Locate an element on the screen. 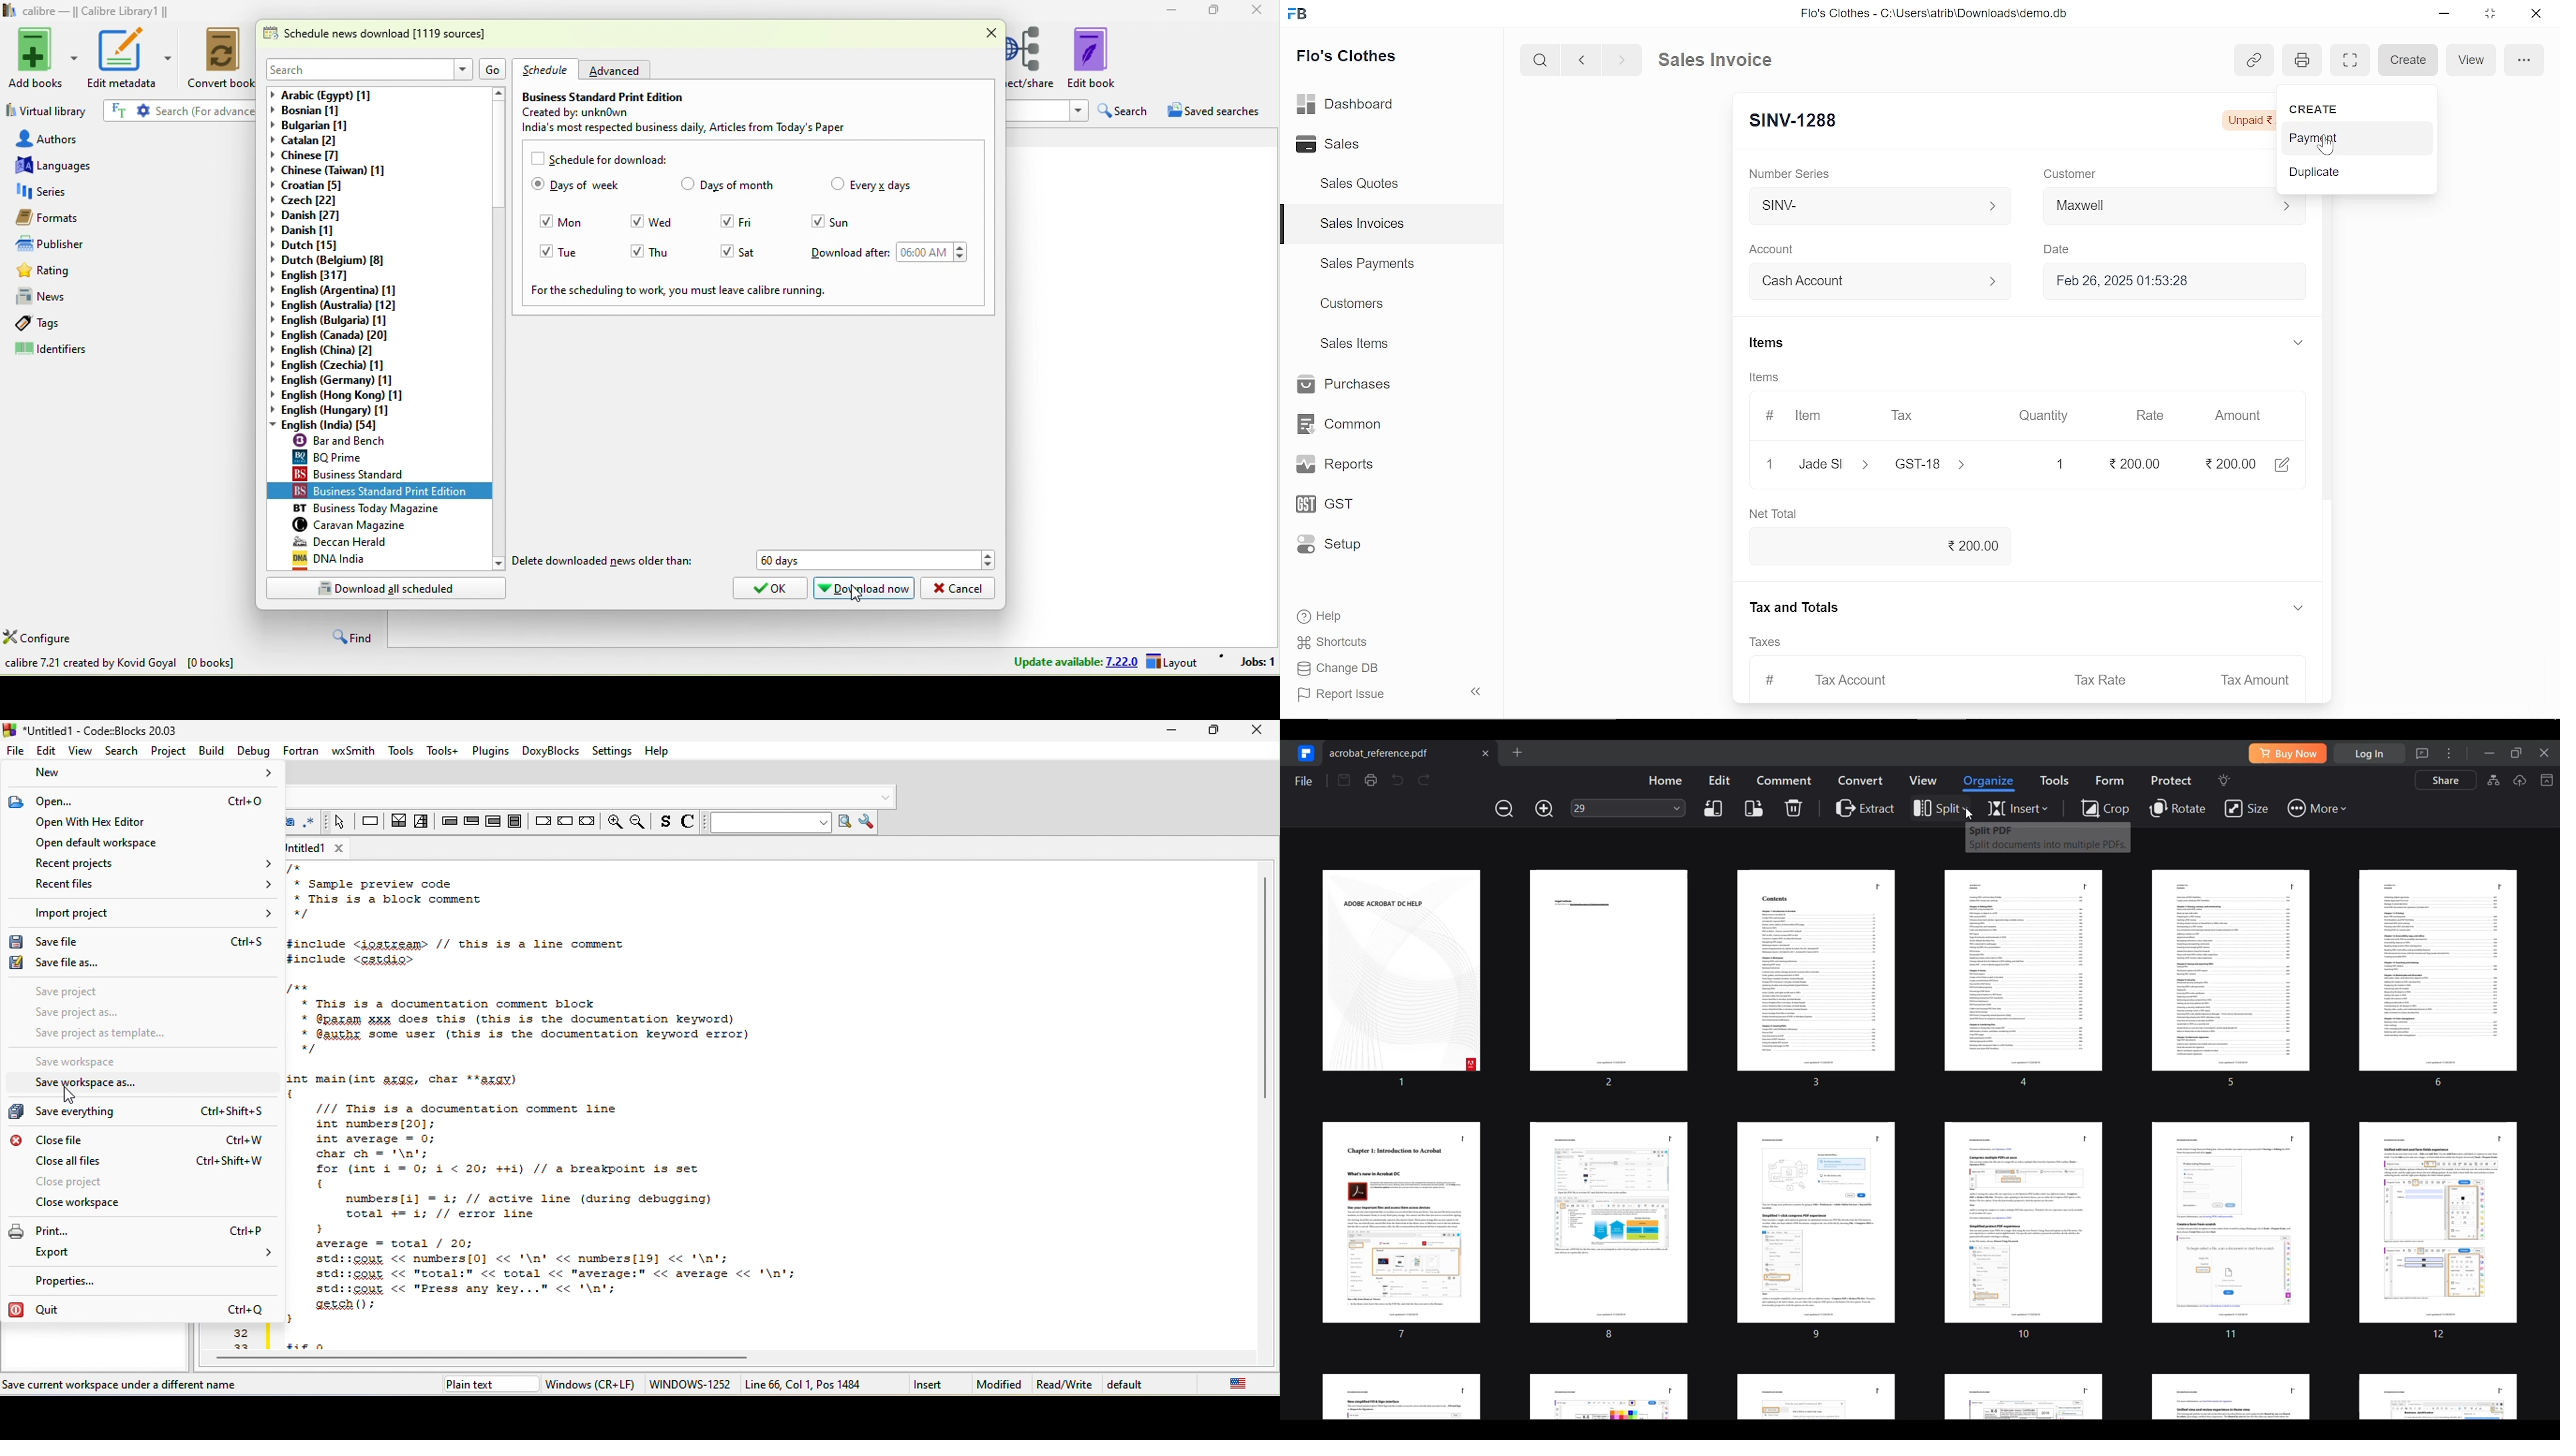 Image resolution: width=2576 pixels, height=1456 pixels. GST is located at coordinates (1342, 505).